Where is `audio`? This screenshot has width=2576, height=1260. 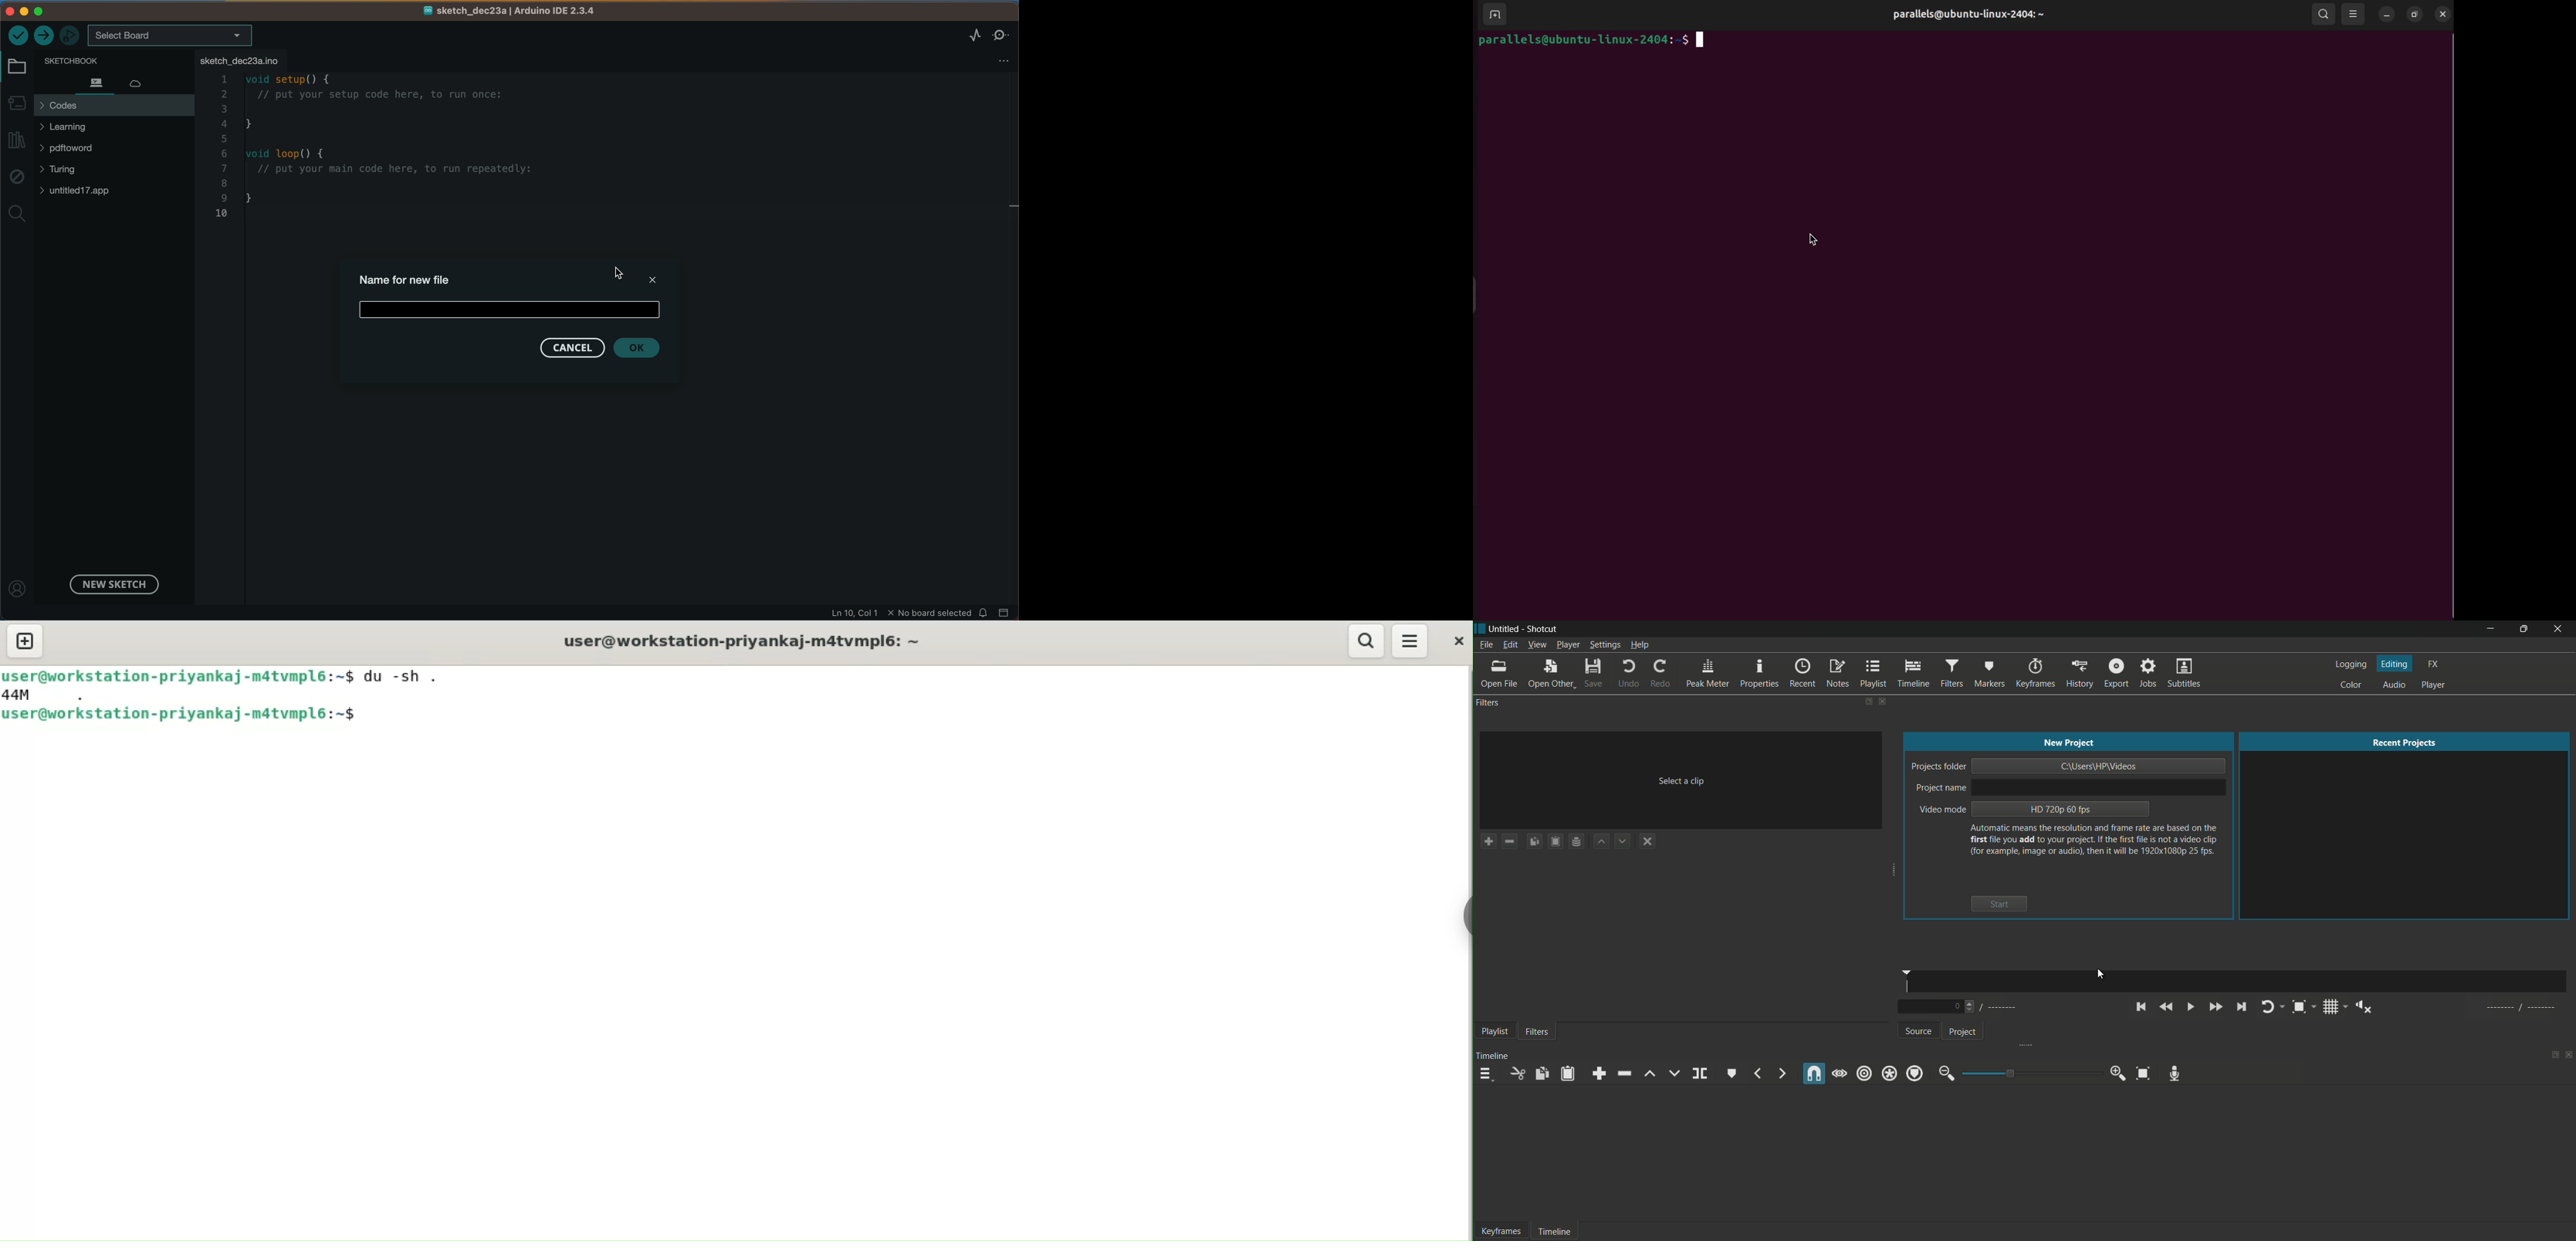 audio is located at coordinates (2396, 685).